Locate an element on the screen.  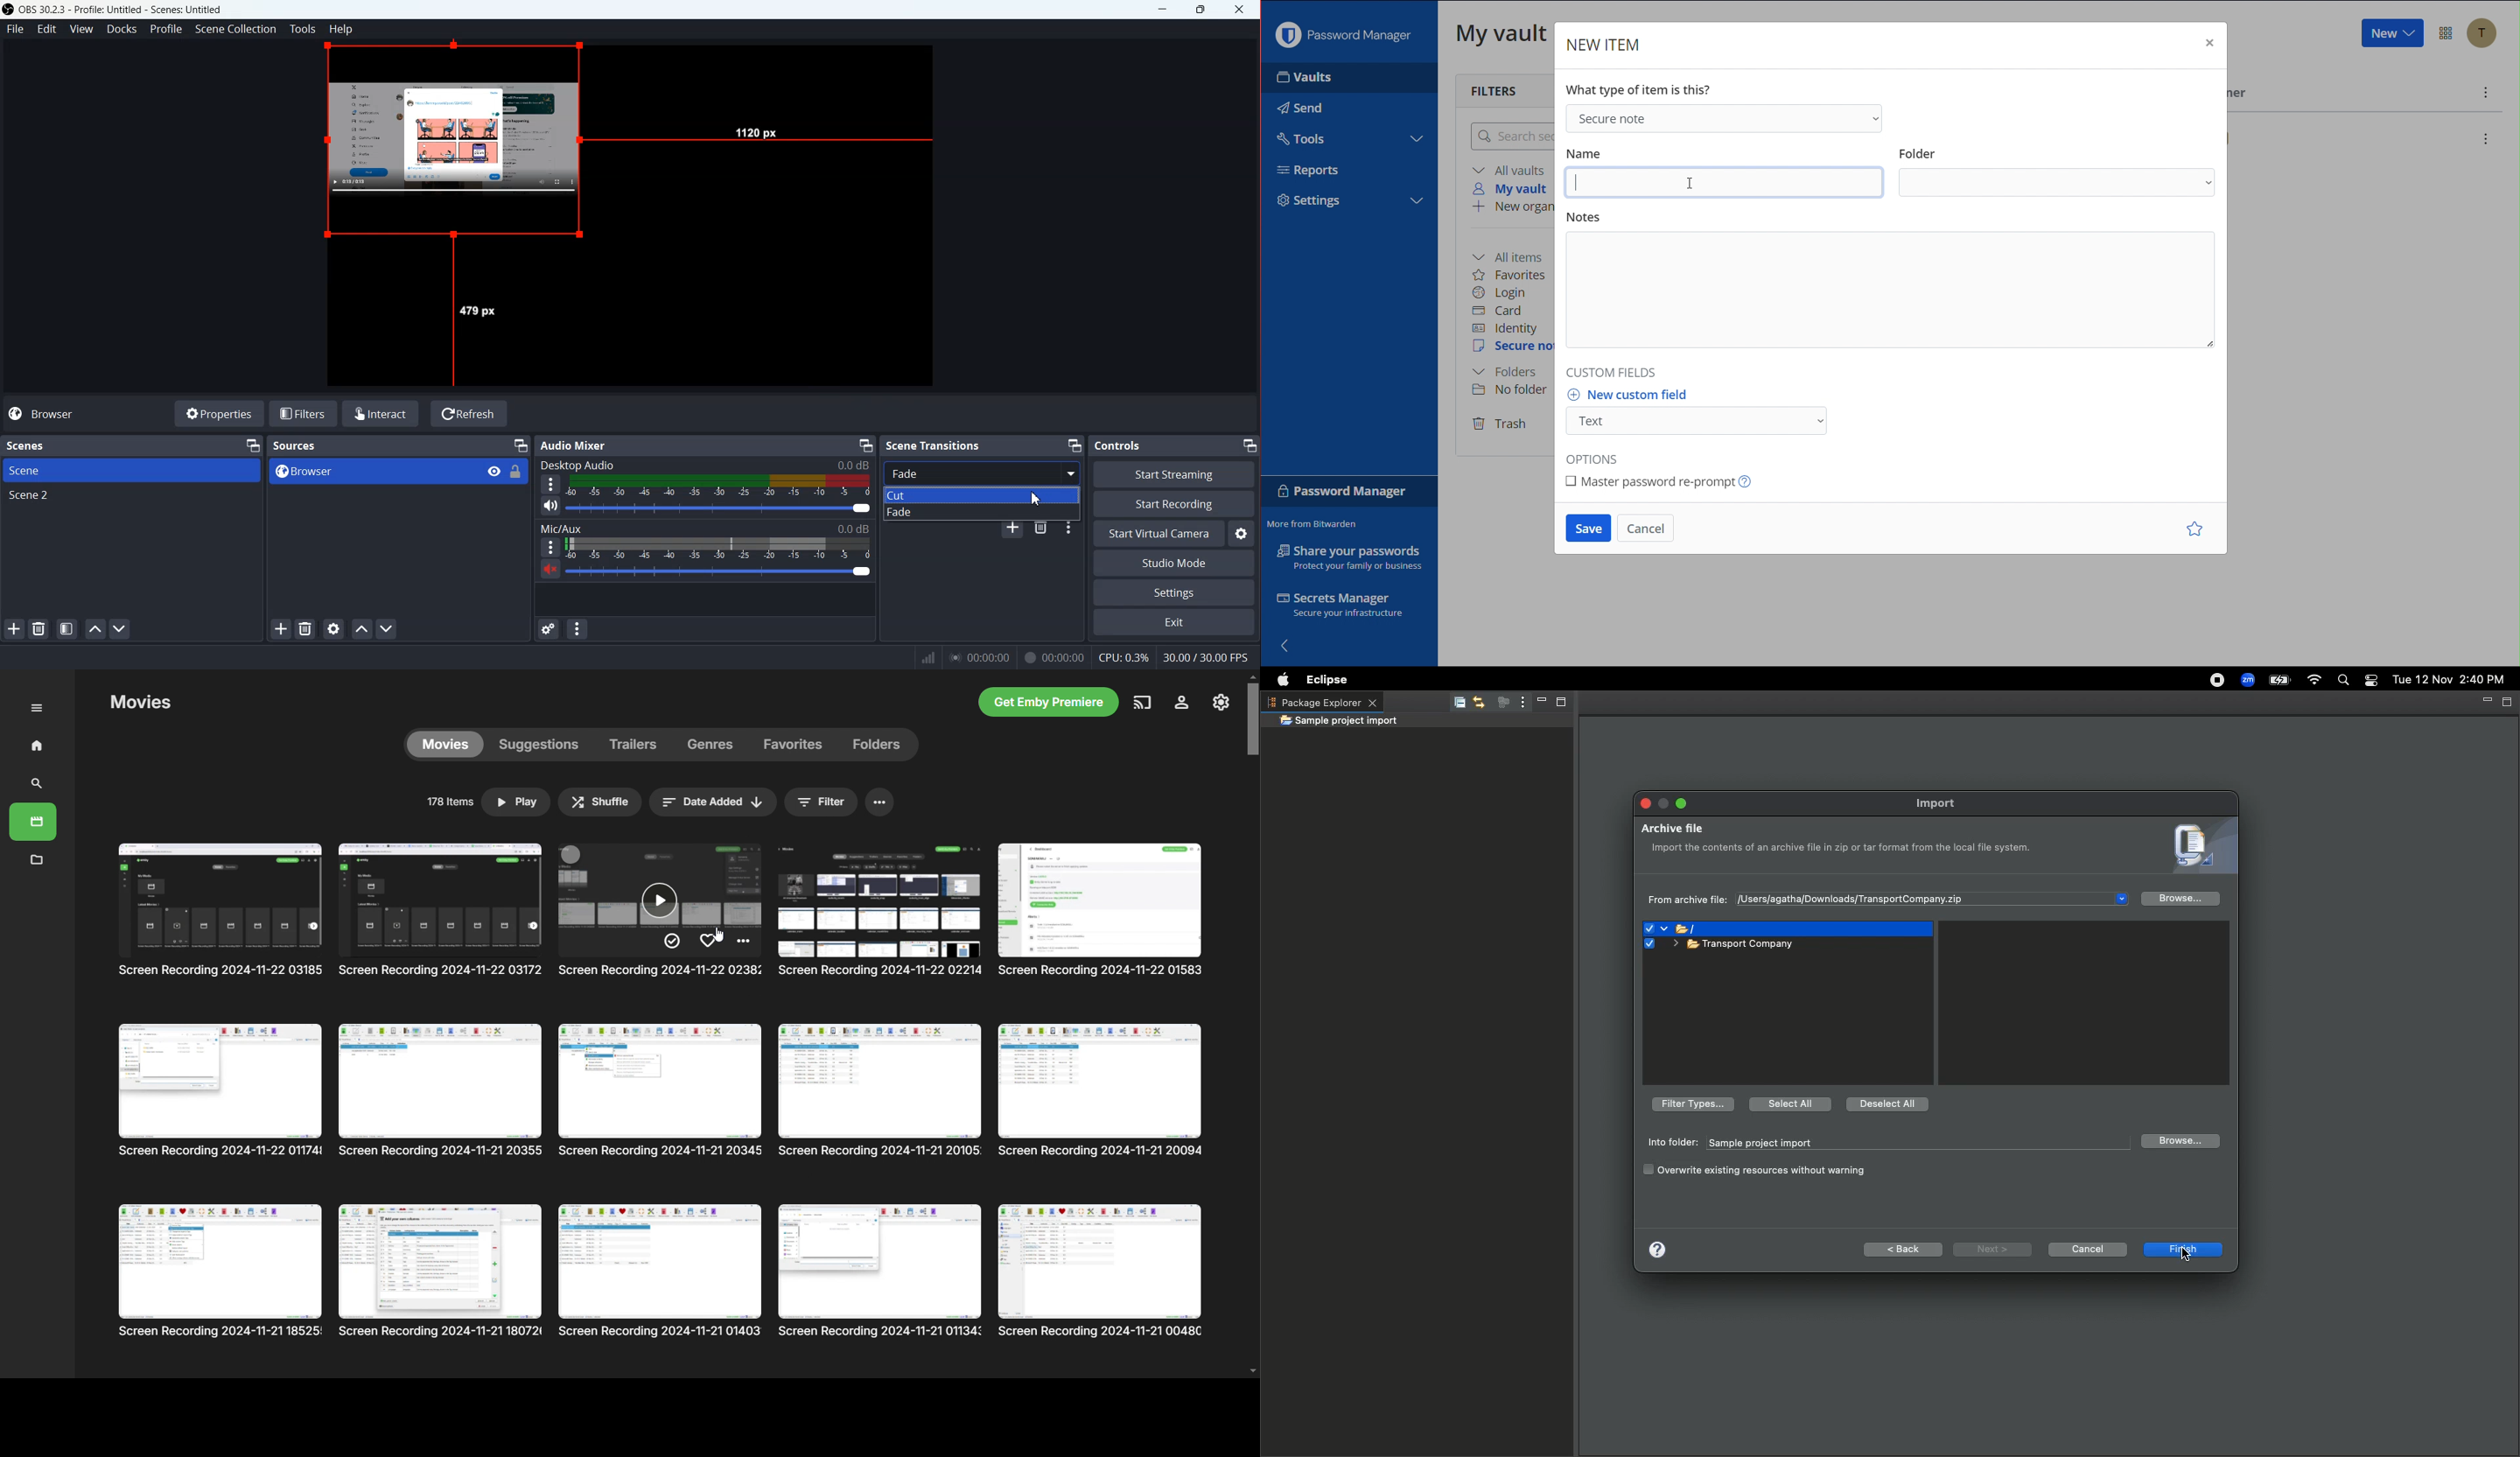
 is located at coordinates (881, 1092).